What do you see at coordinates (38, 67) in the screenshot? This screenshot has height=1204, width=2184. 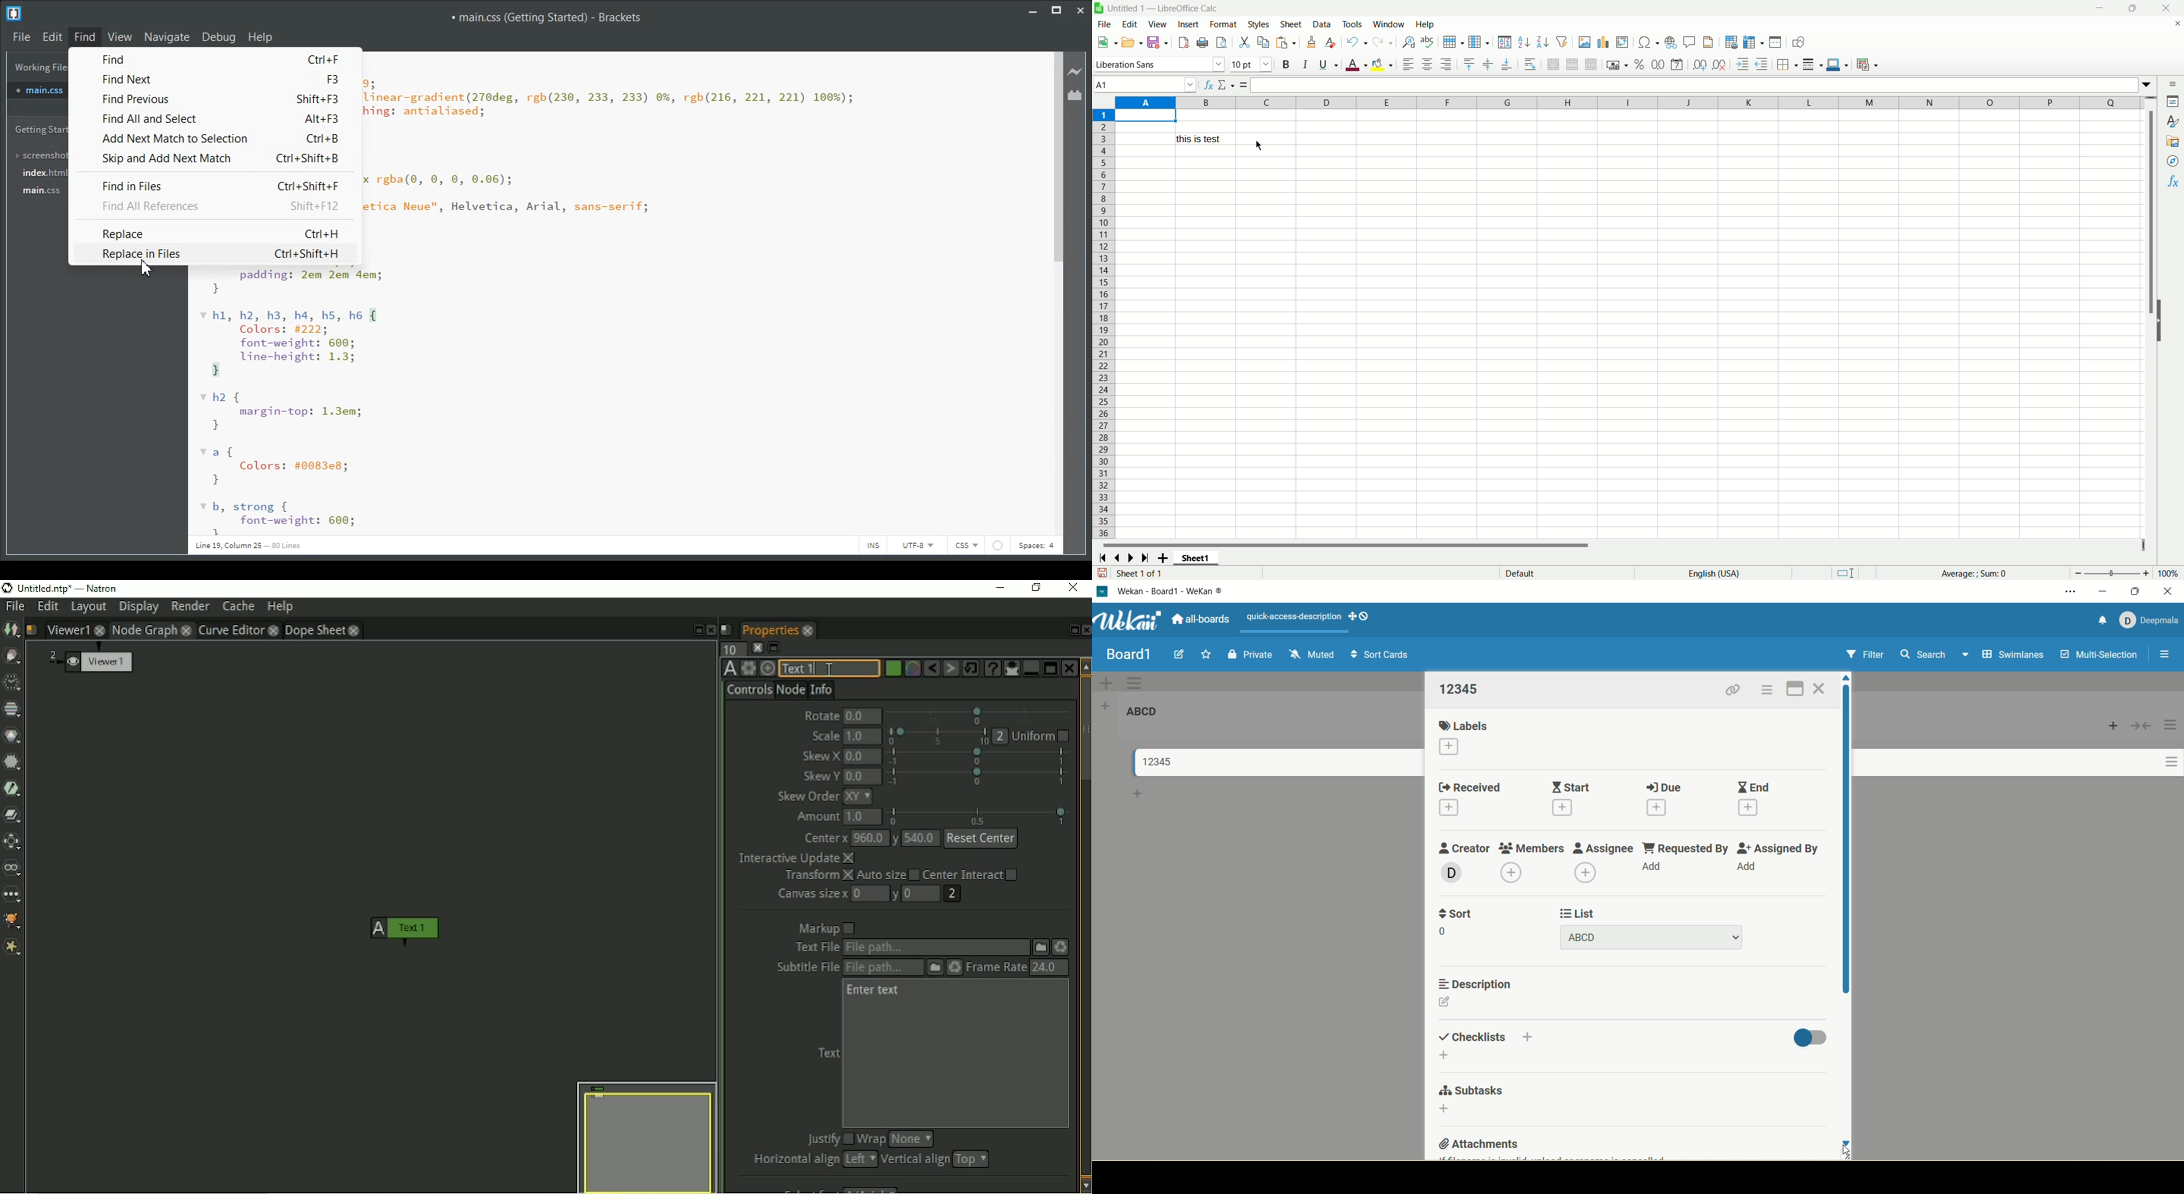 I see `Working Files` at bounding box center [38, 67].